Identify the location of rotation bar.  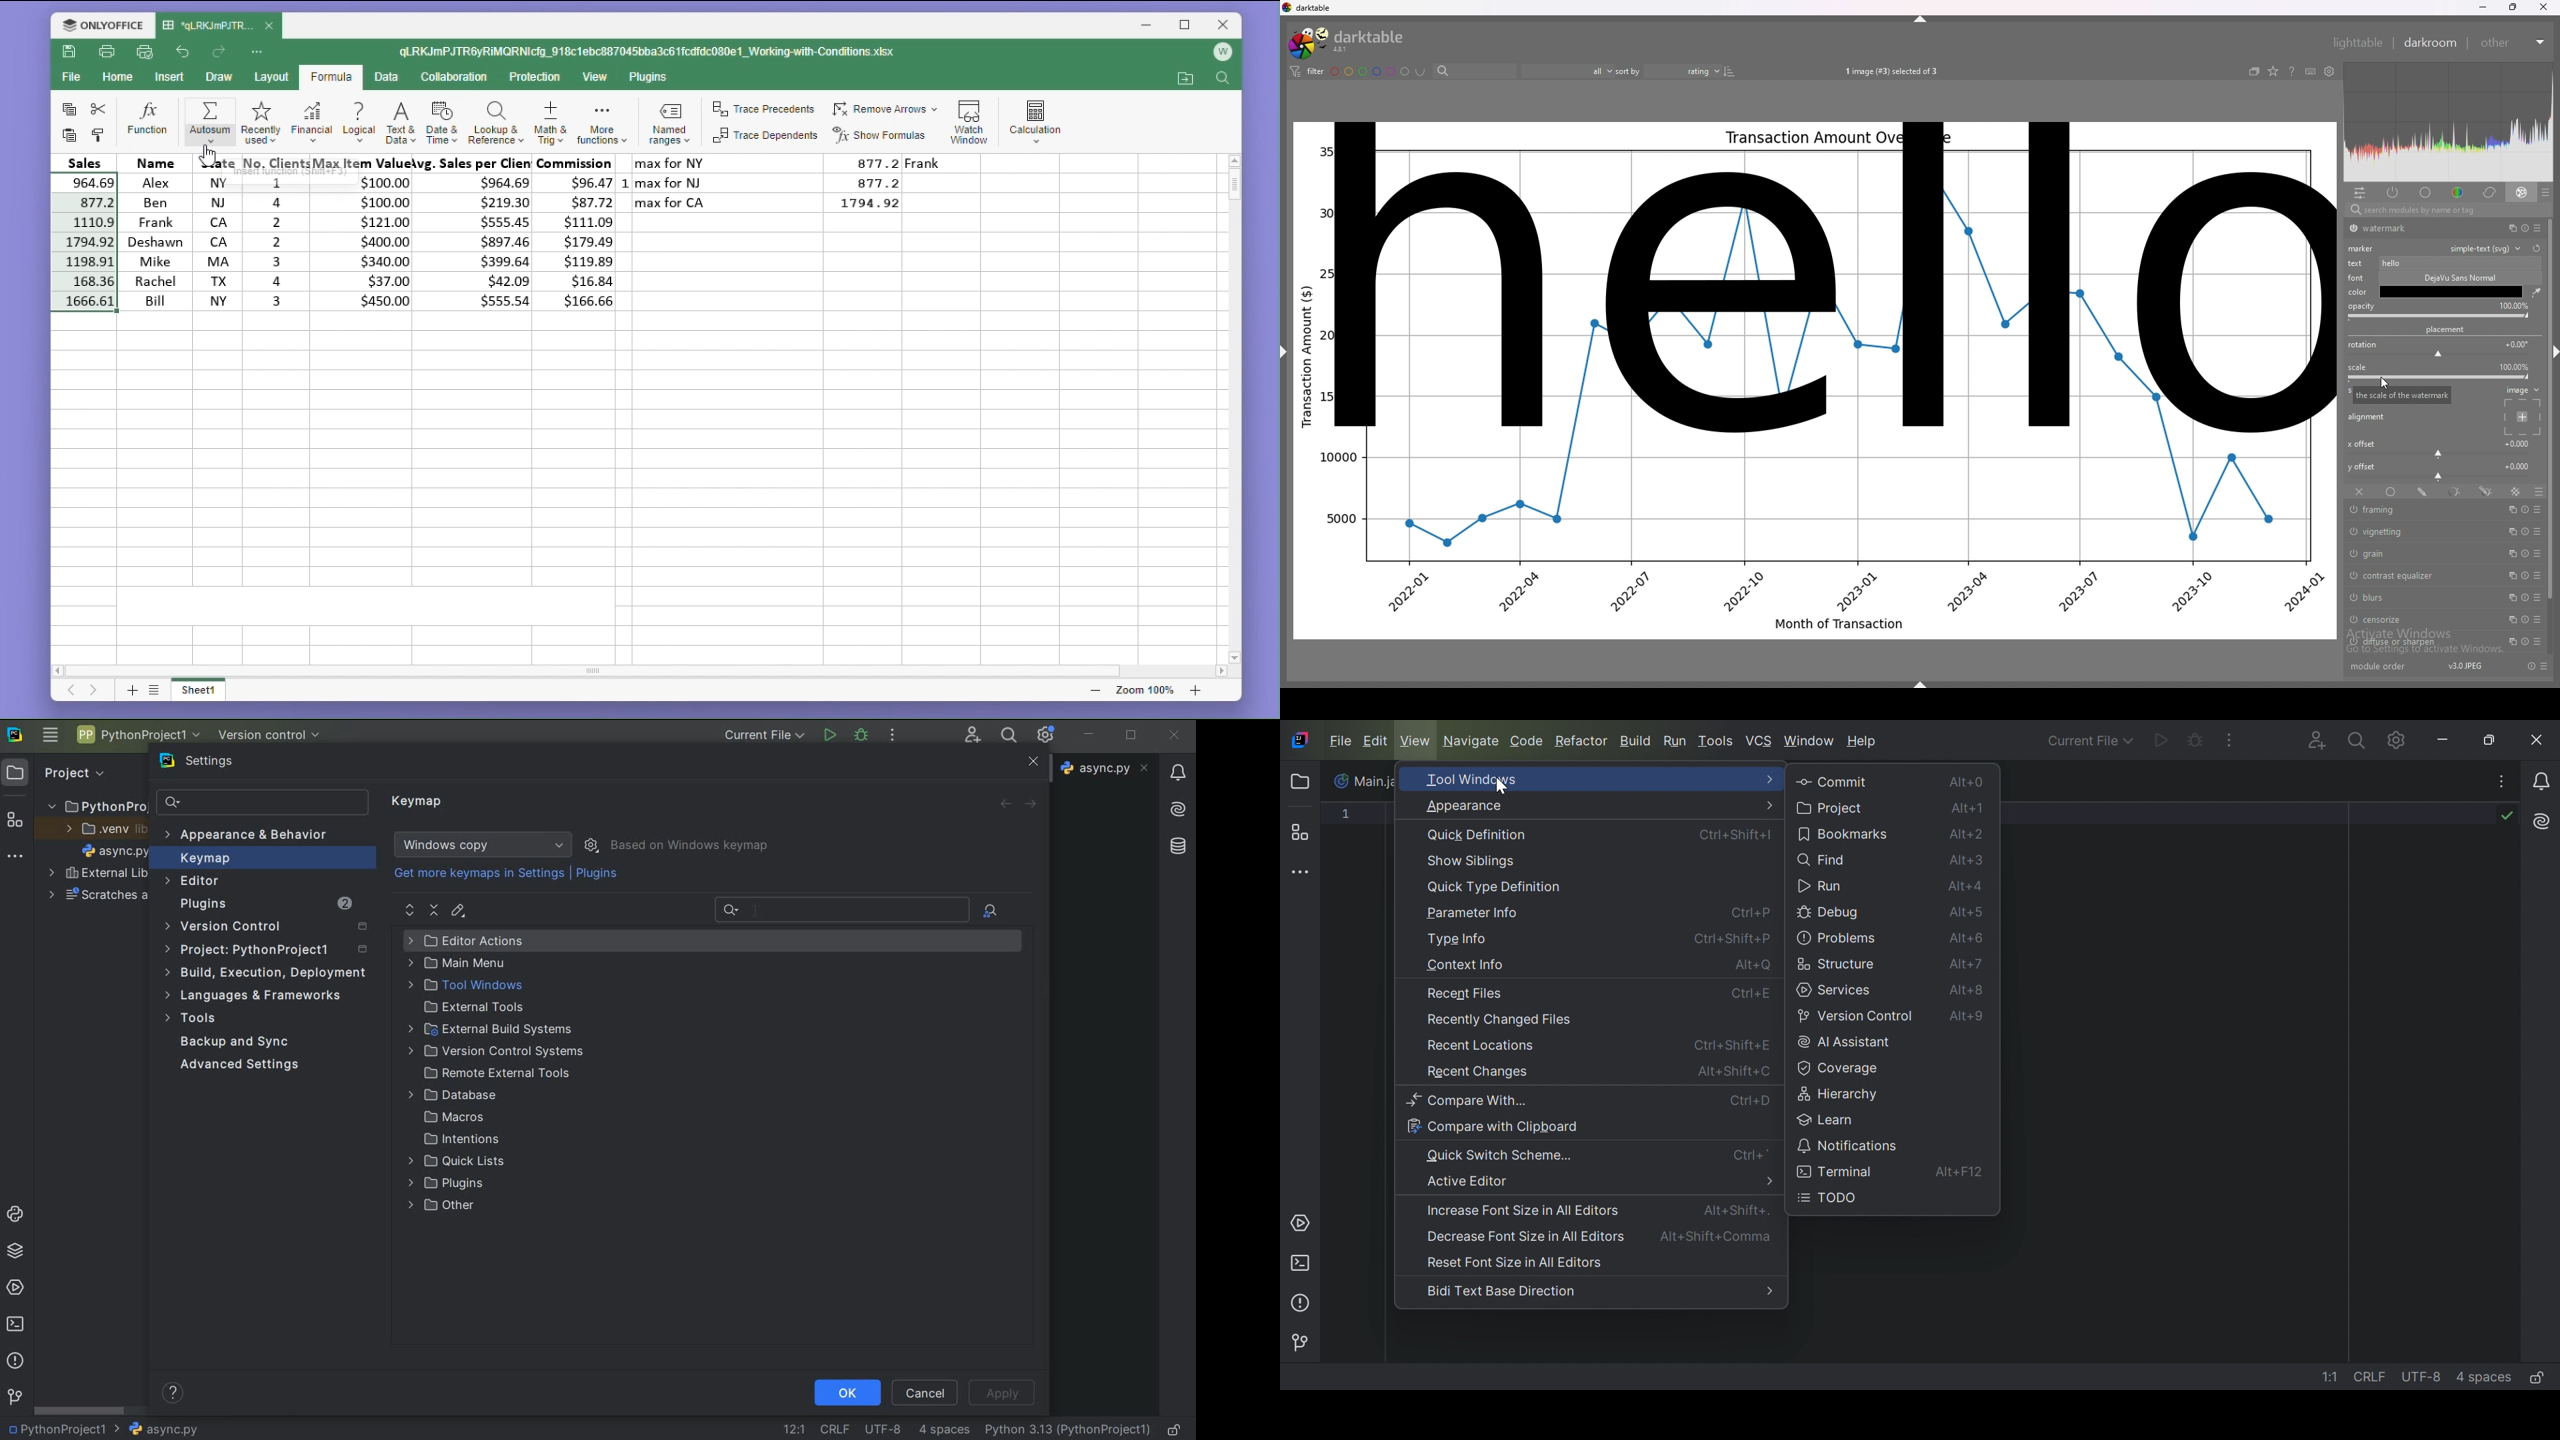
(2437, 355).